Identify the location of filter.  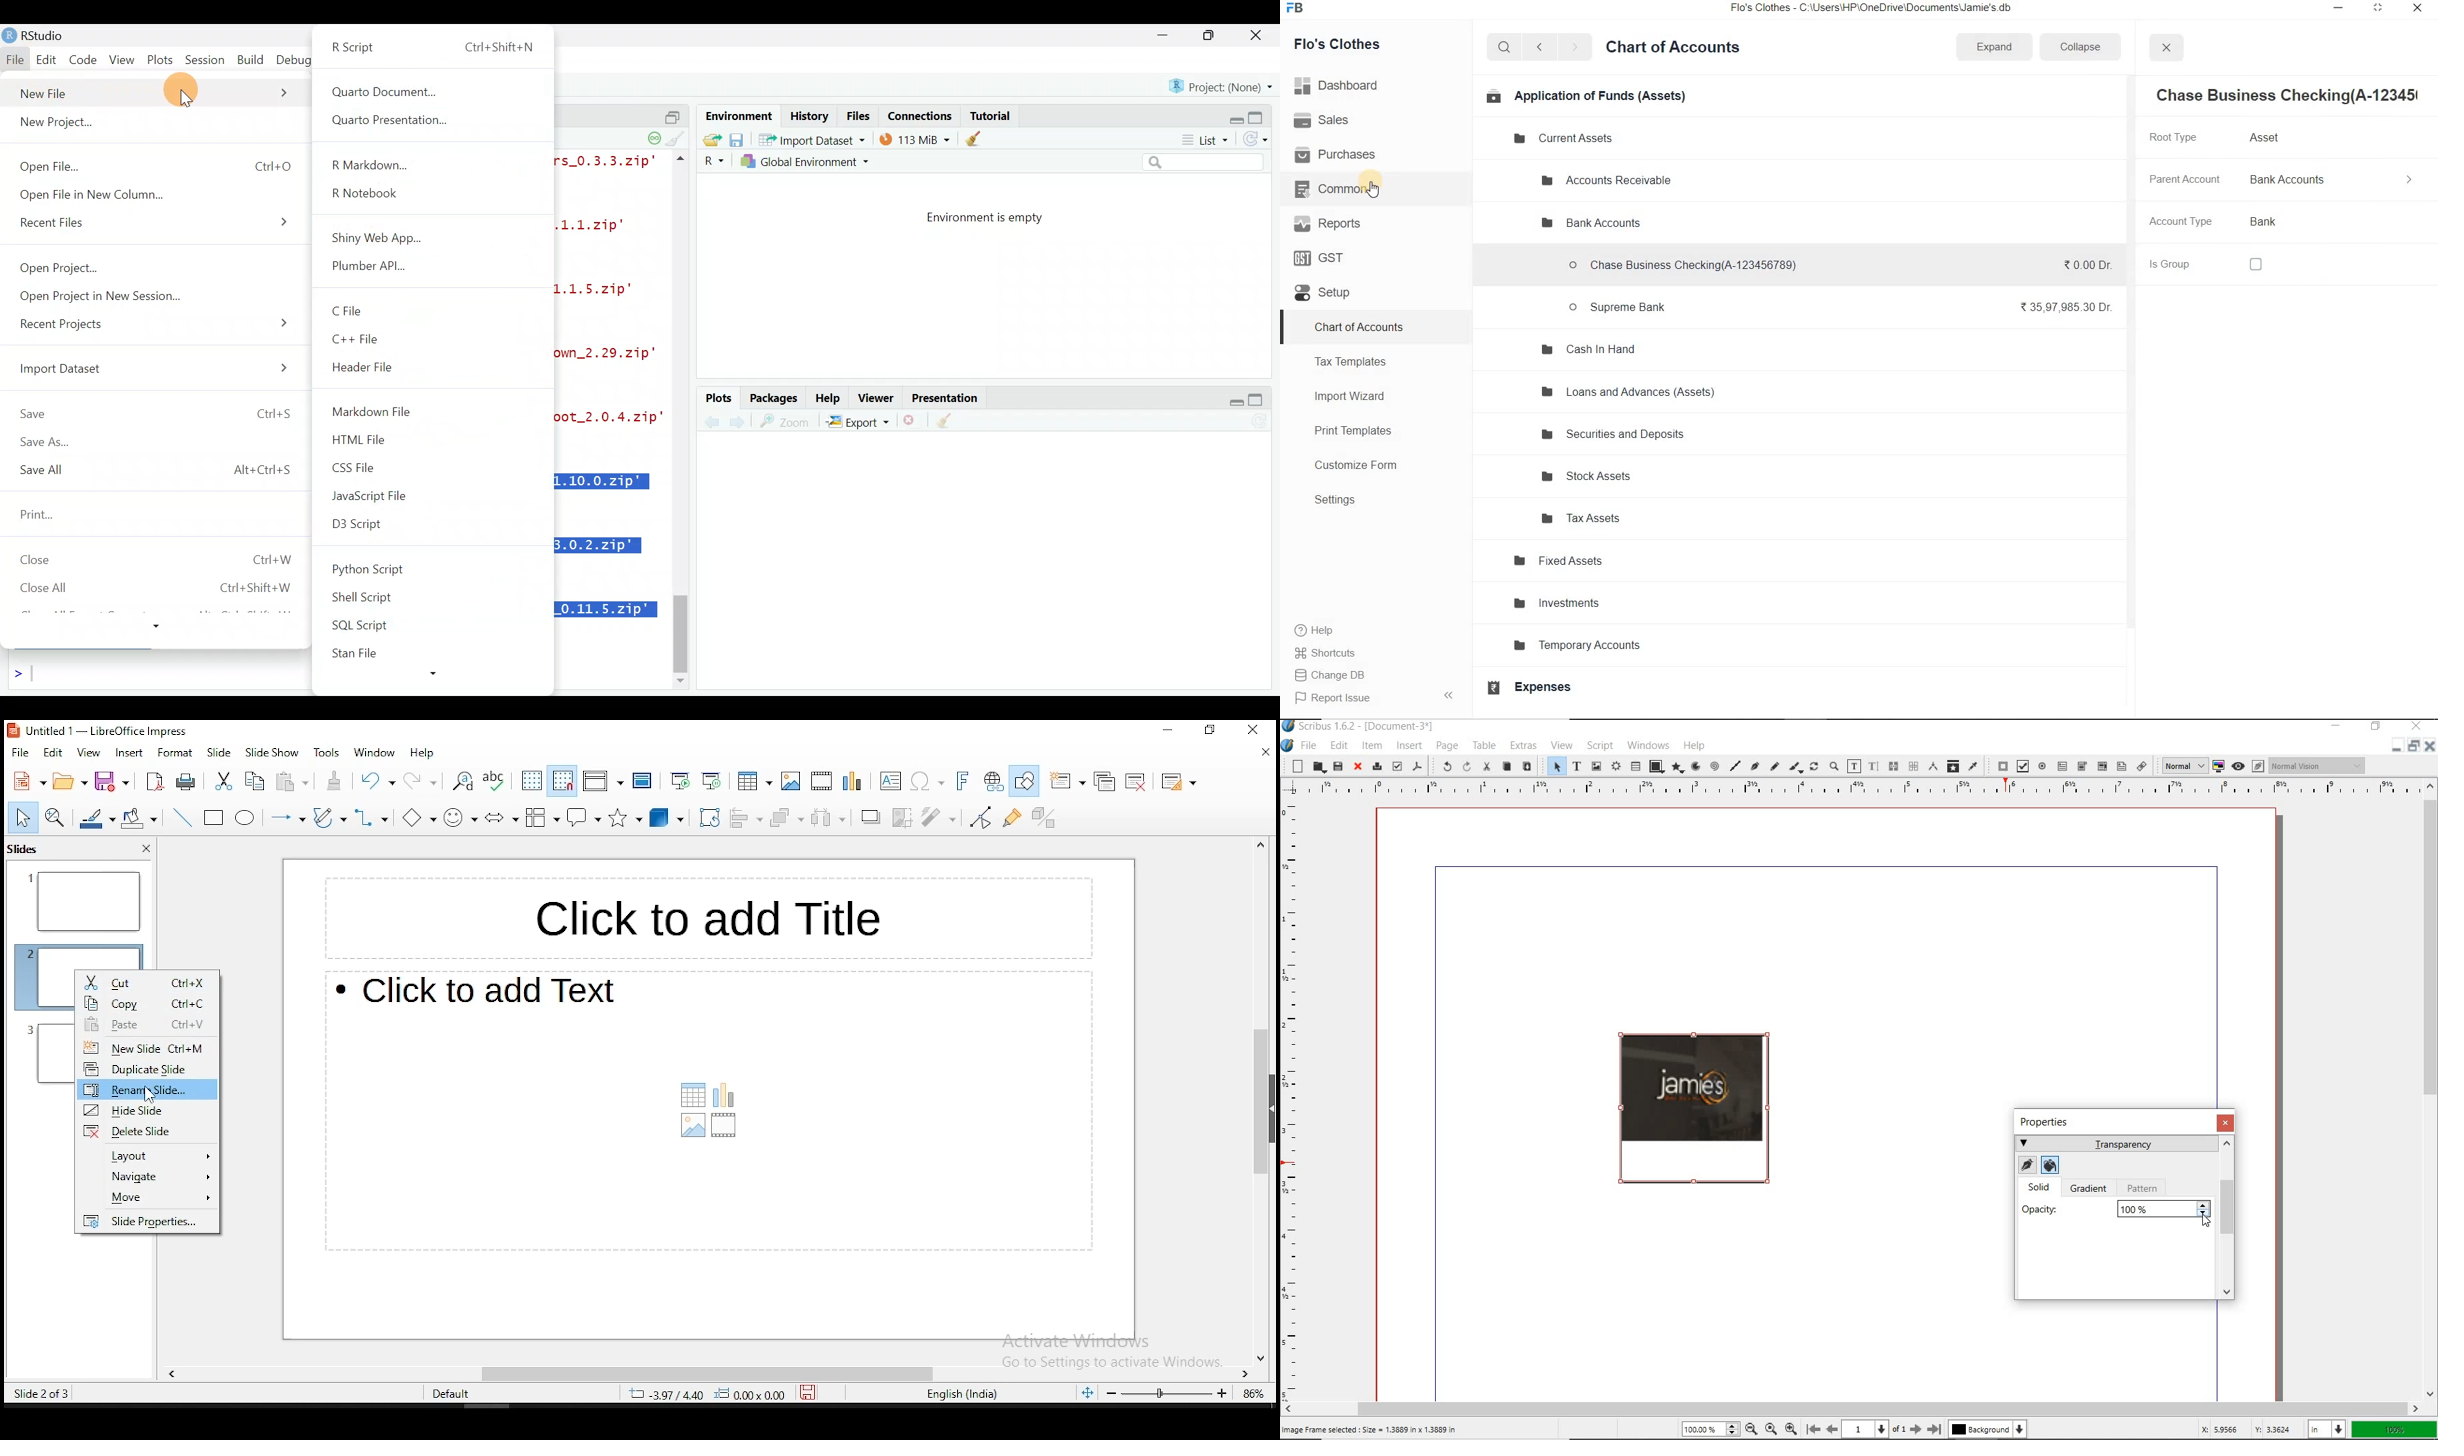
(934, 814).